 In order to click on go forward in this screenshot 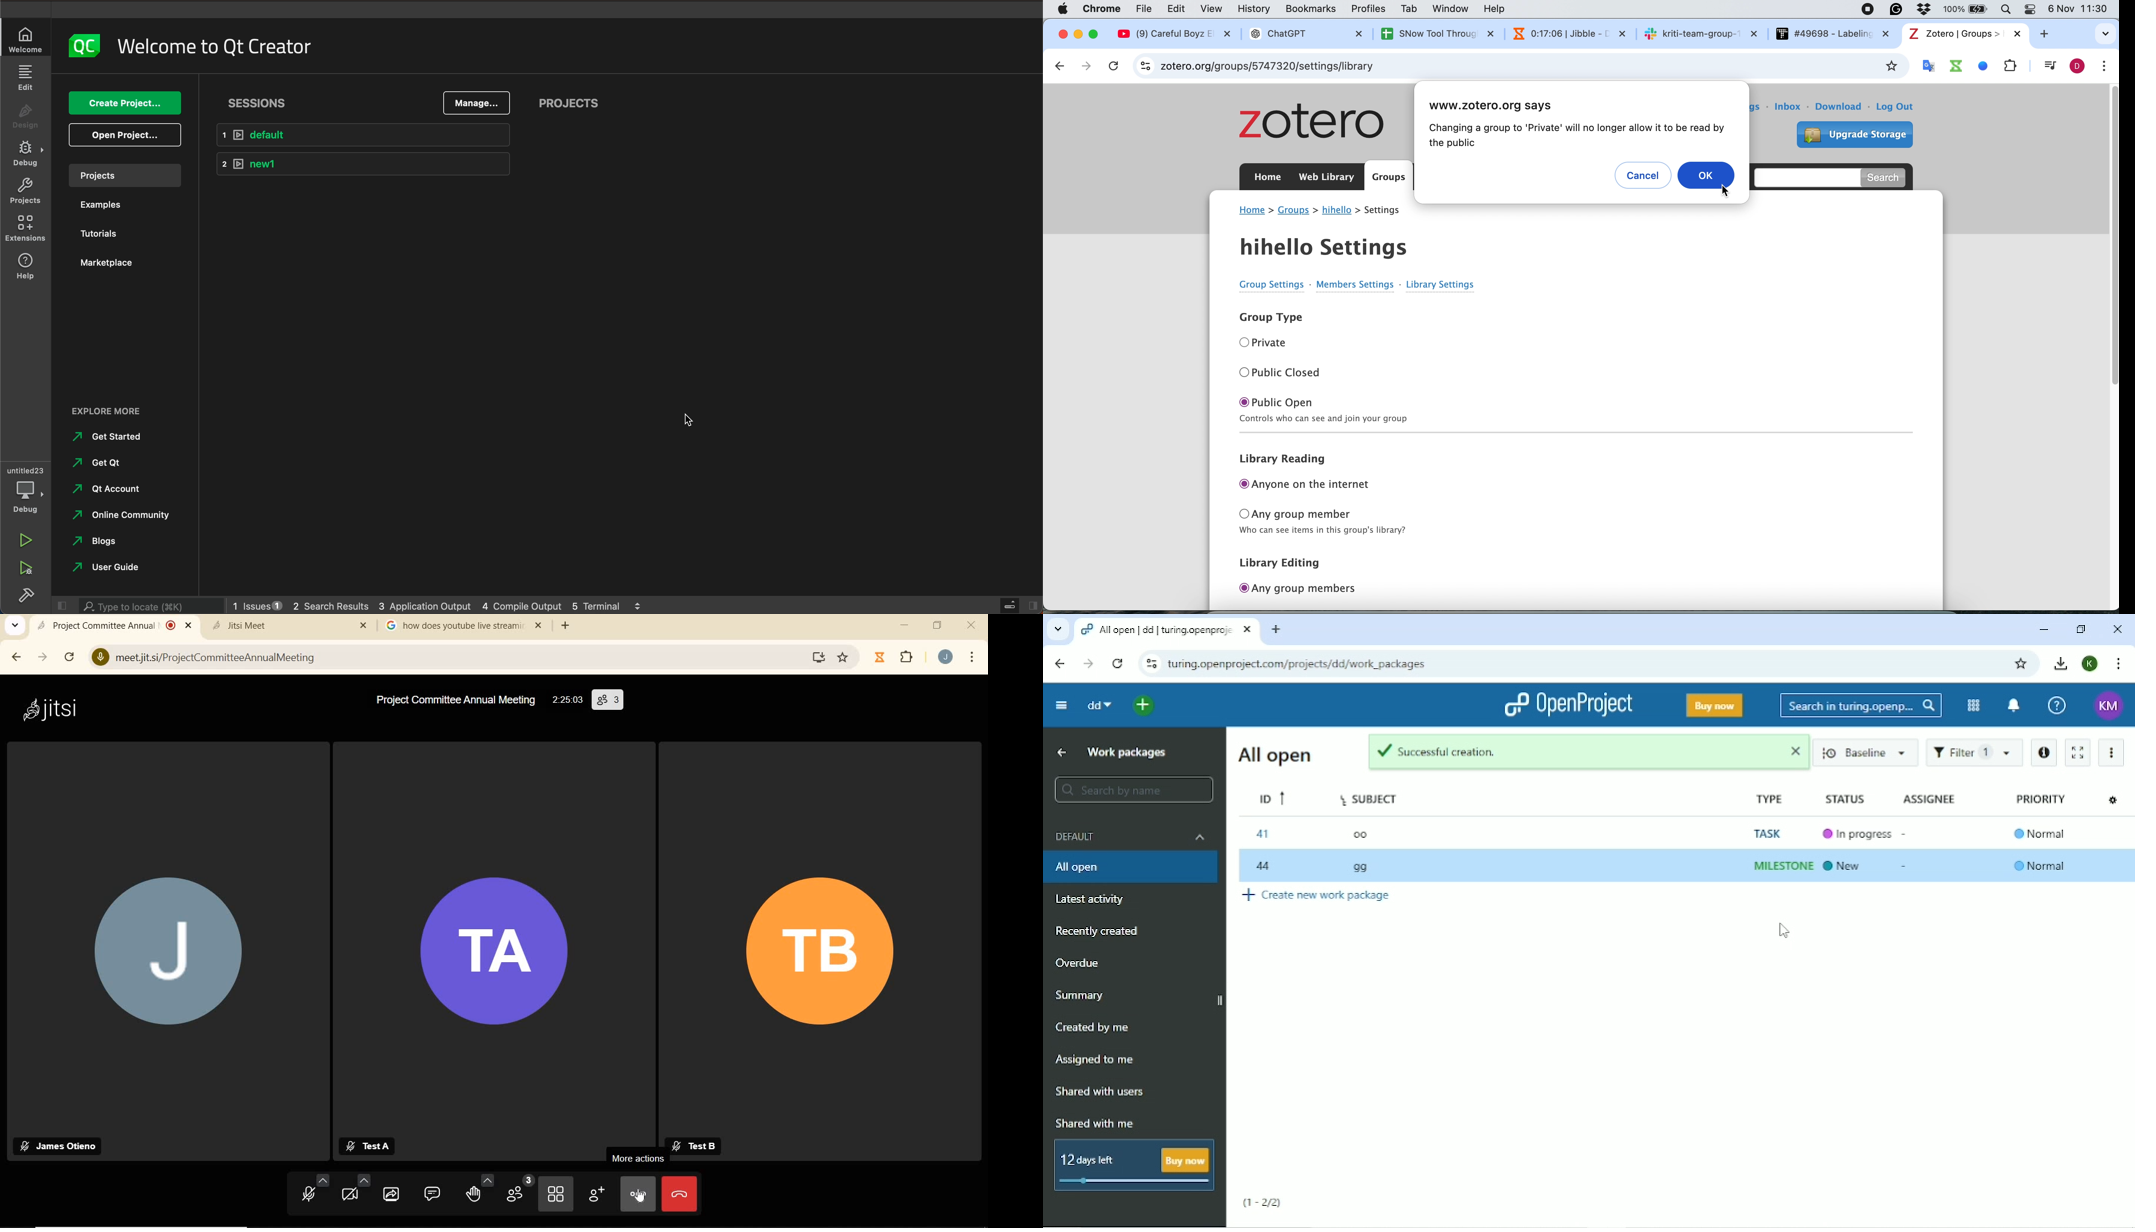, I will do `click(1088, 66)`.